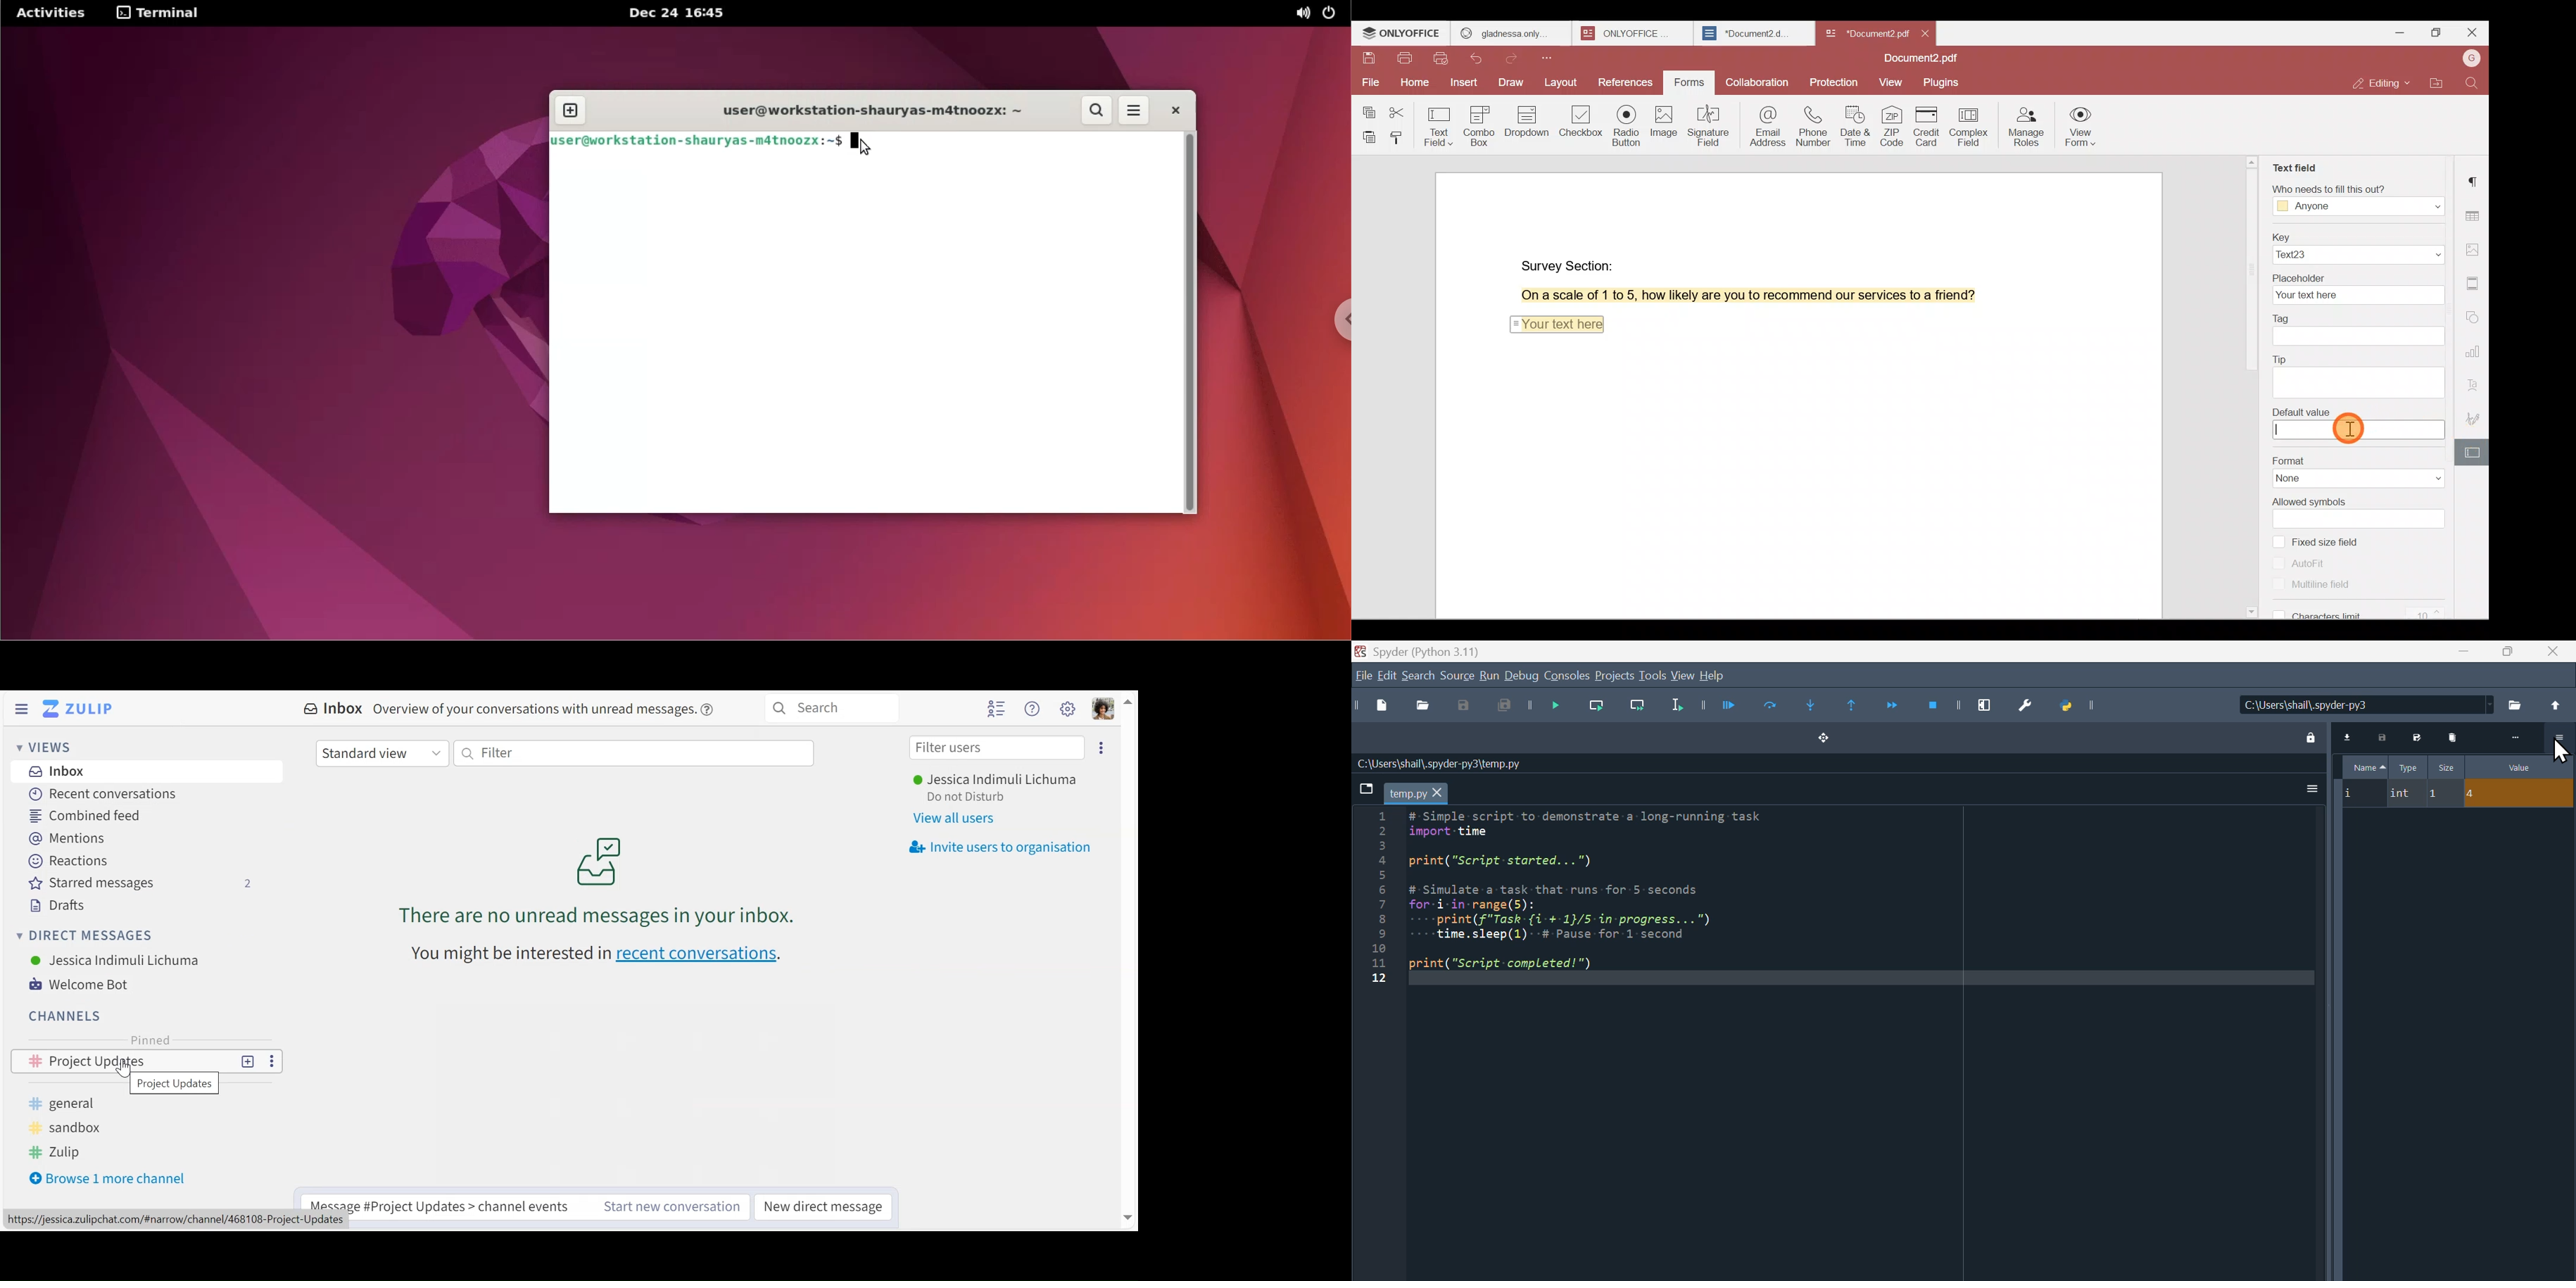 The height and width of the screenshot is (1288, 2576). I want to click on Browse more channel, so click(110, 1178).